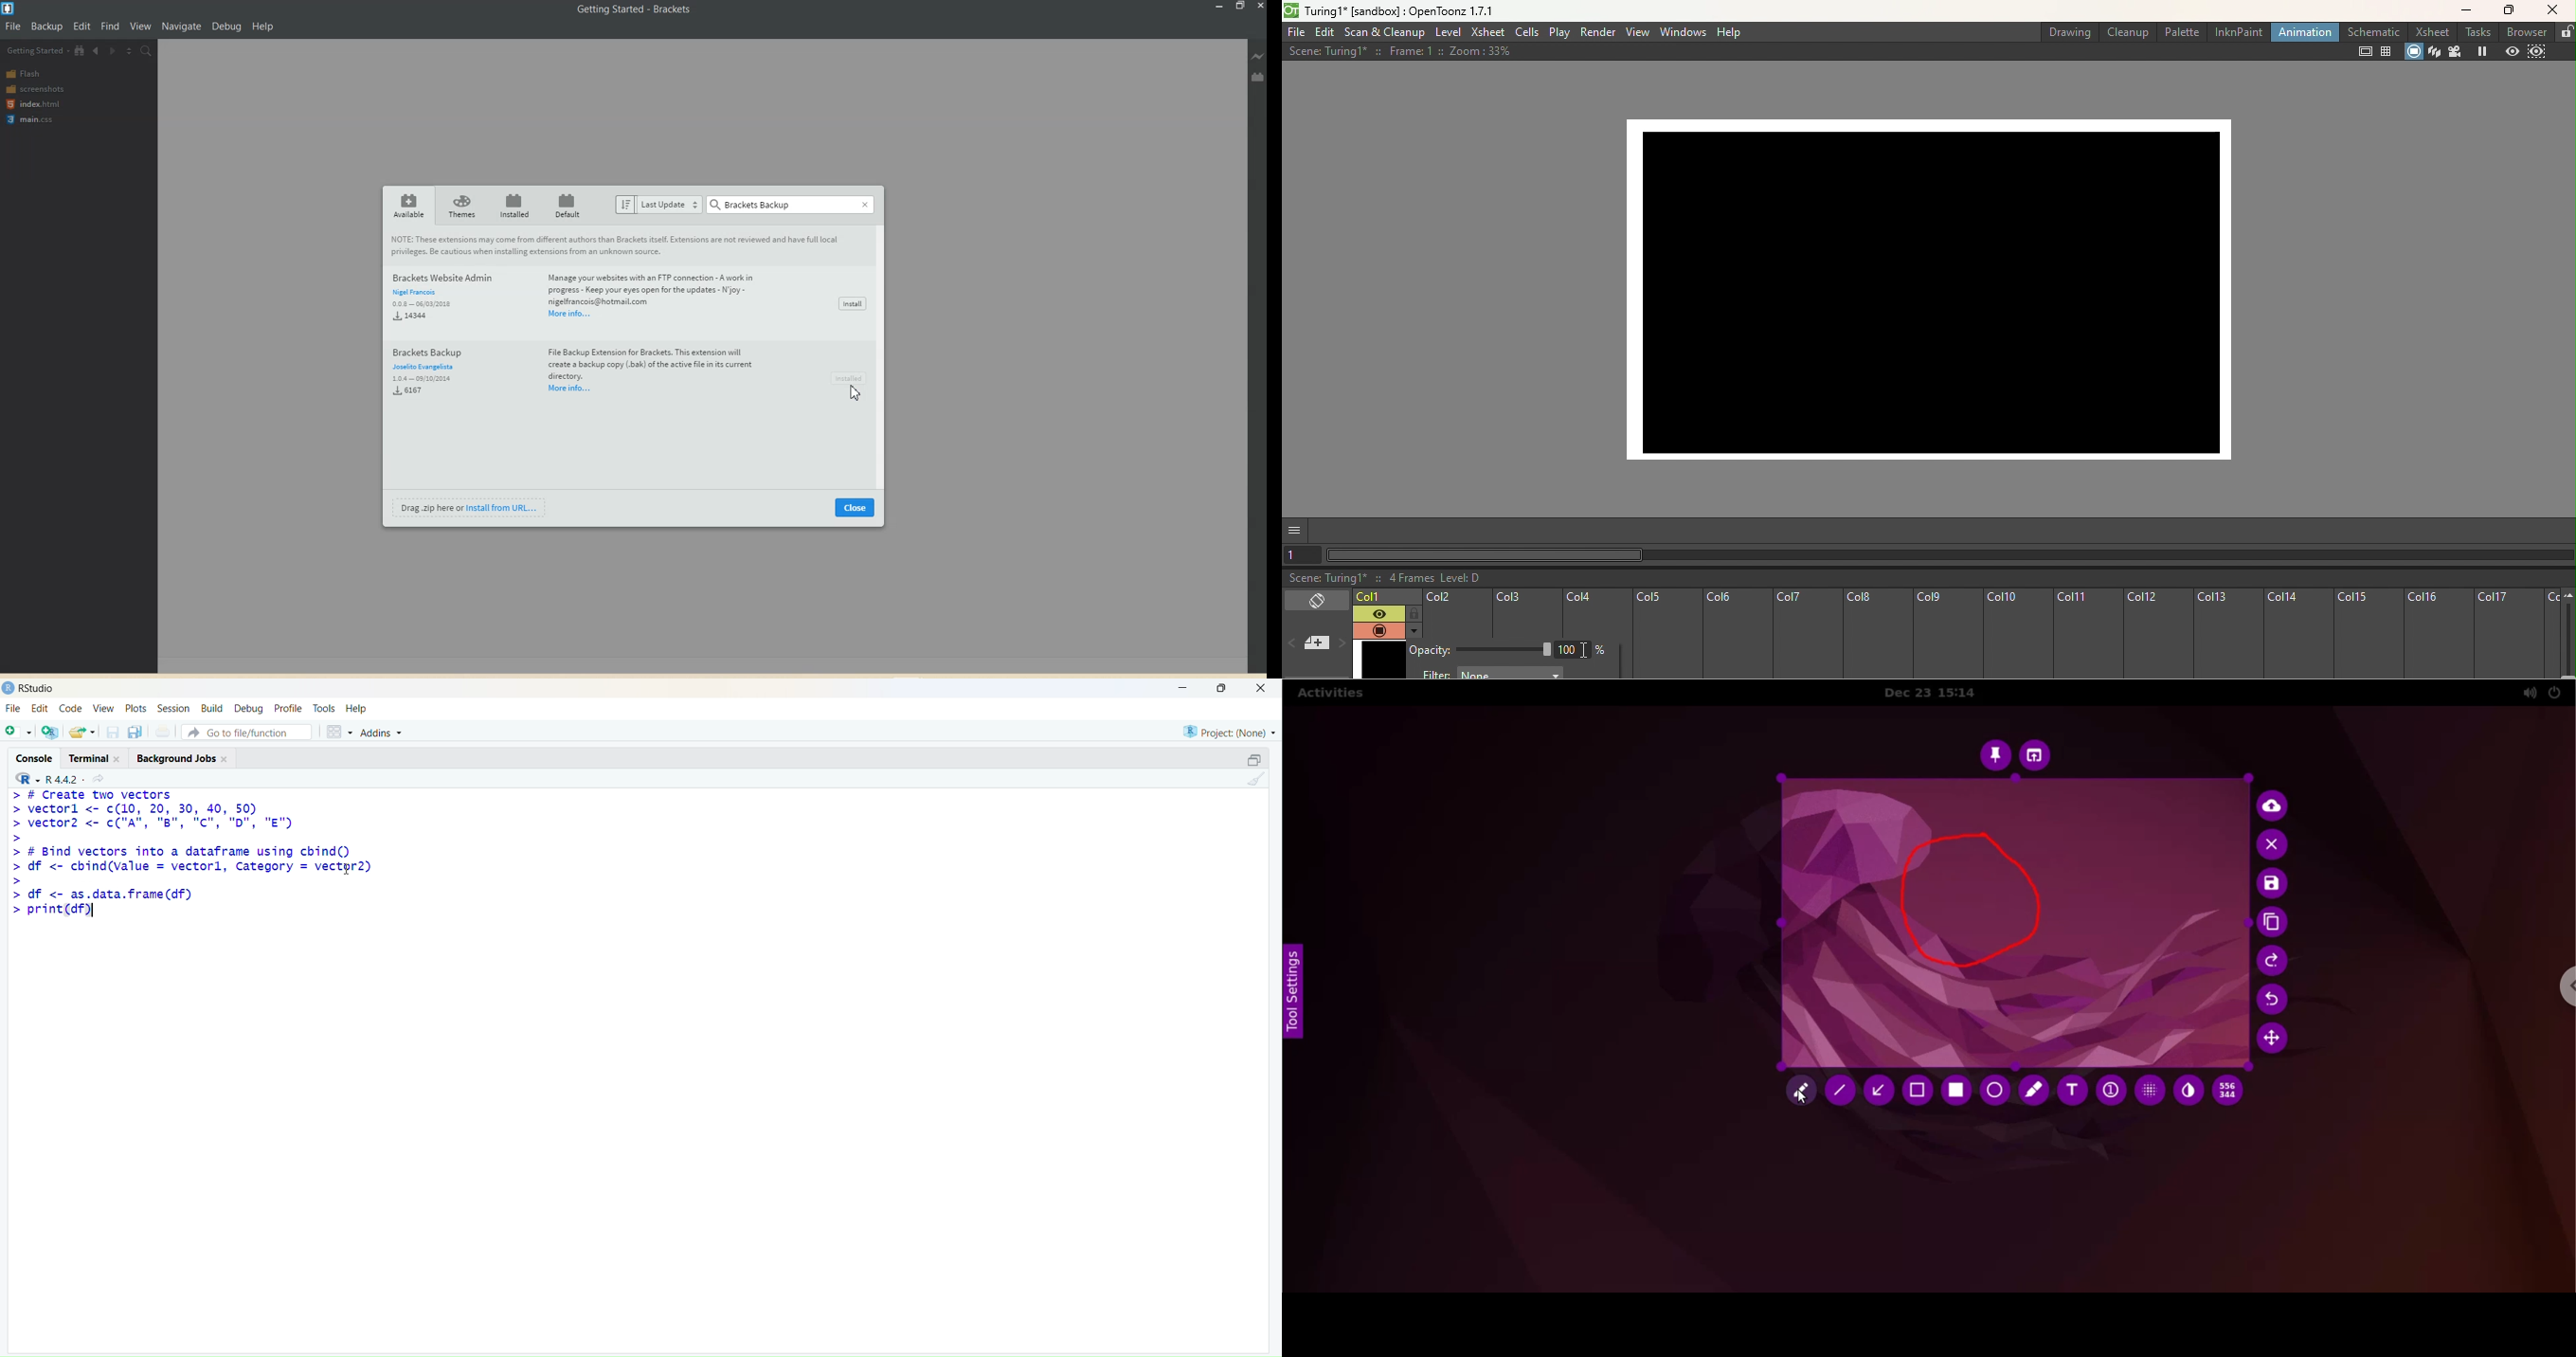  Describe the element at coordinates (93, 758) in the screenshot. I see `Terminal` at that location.